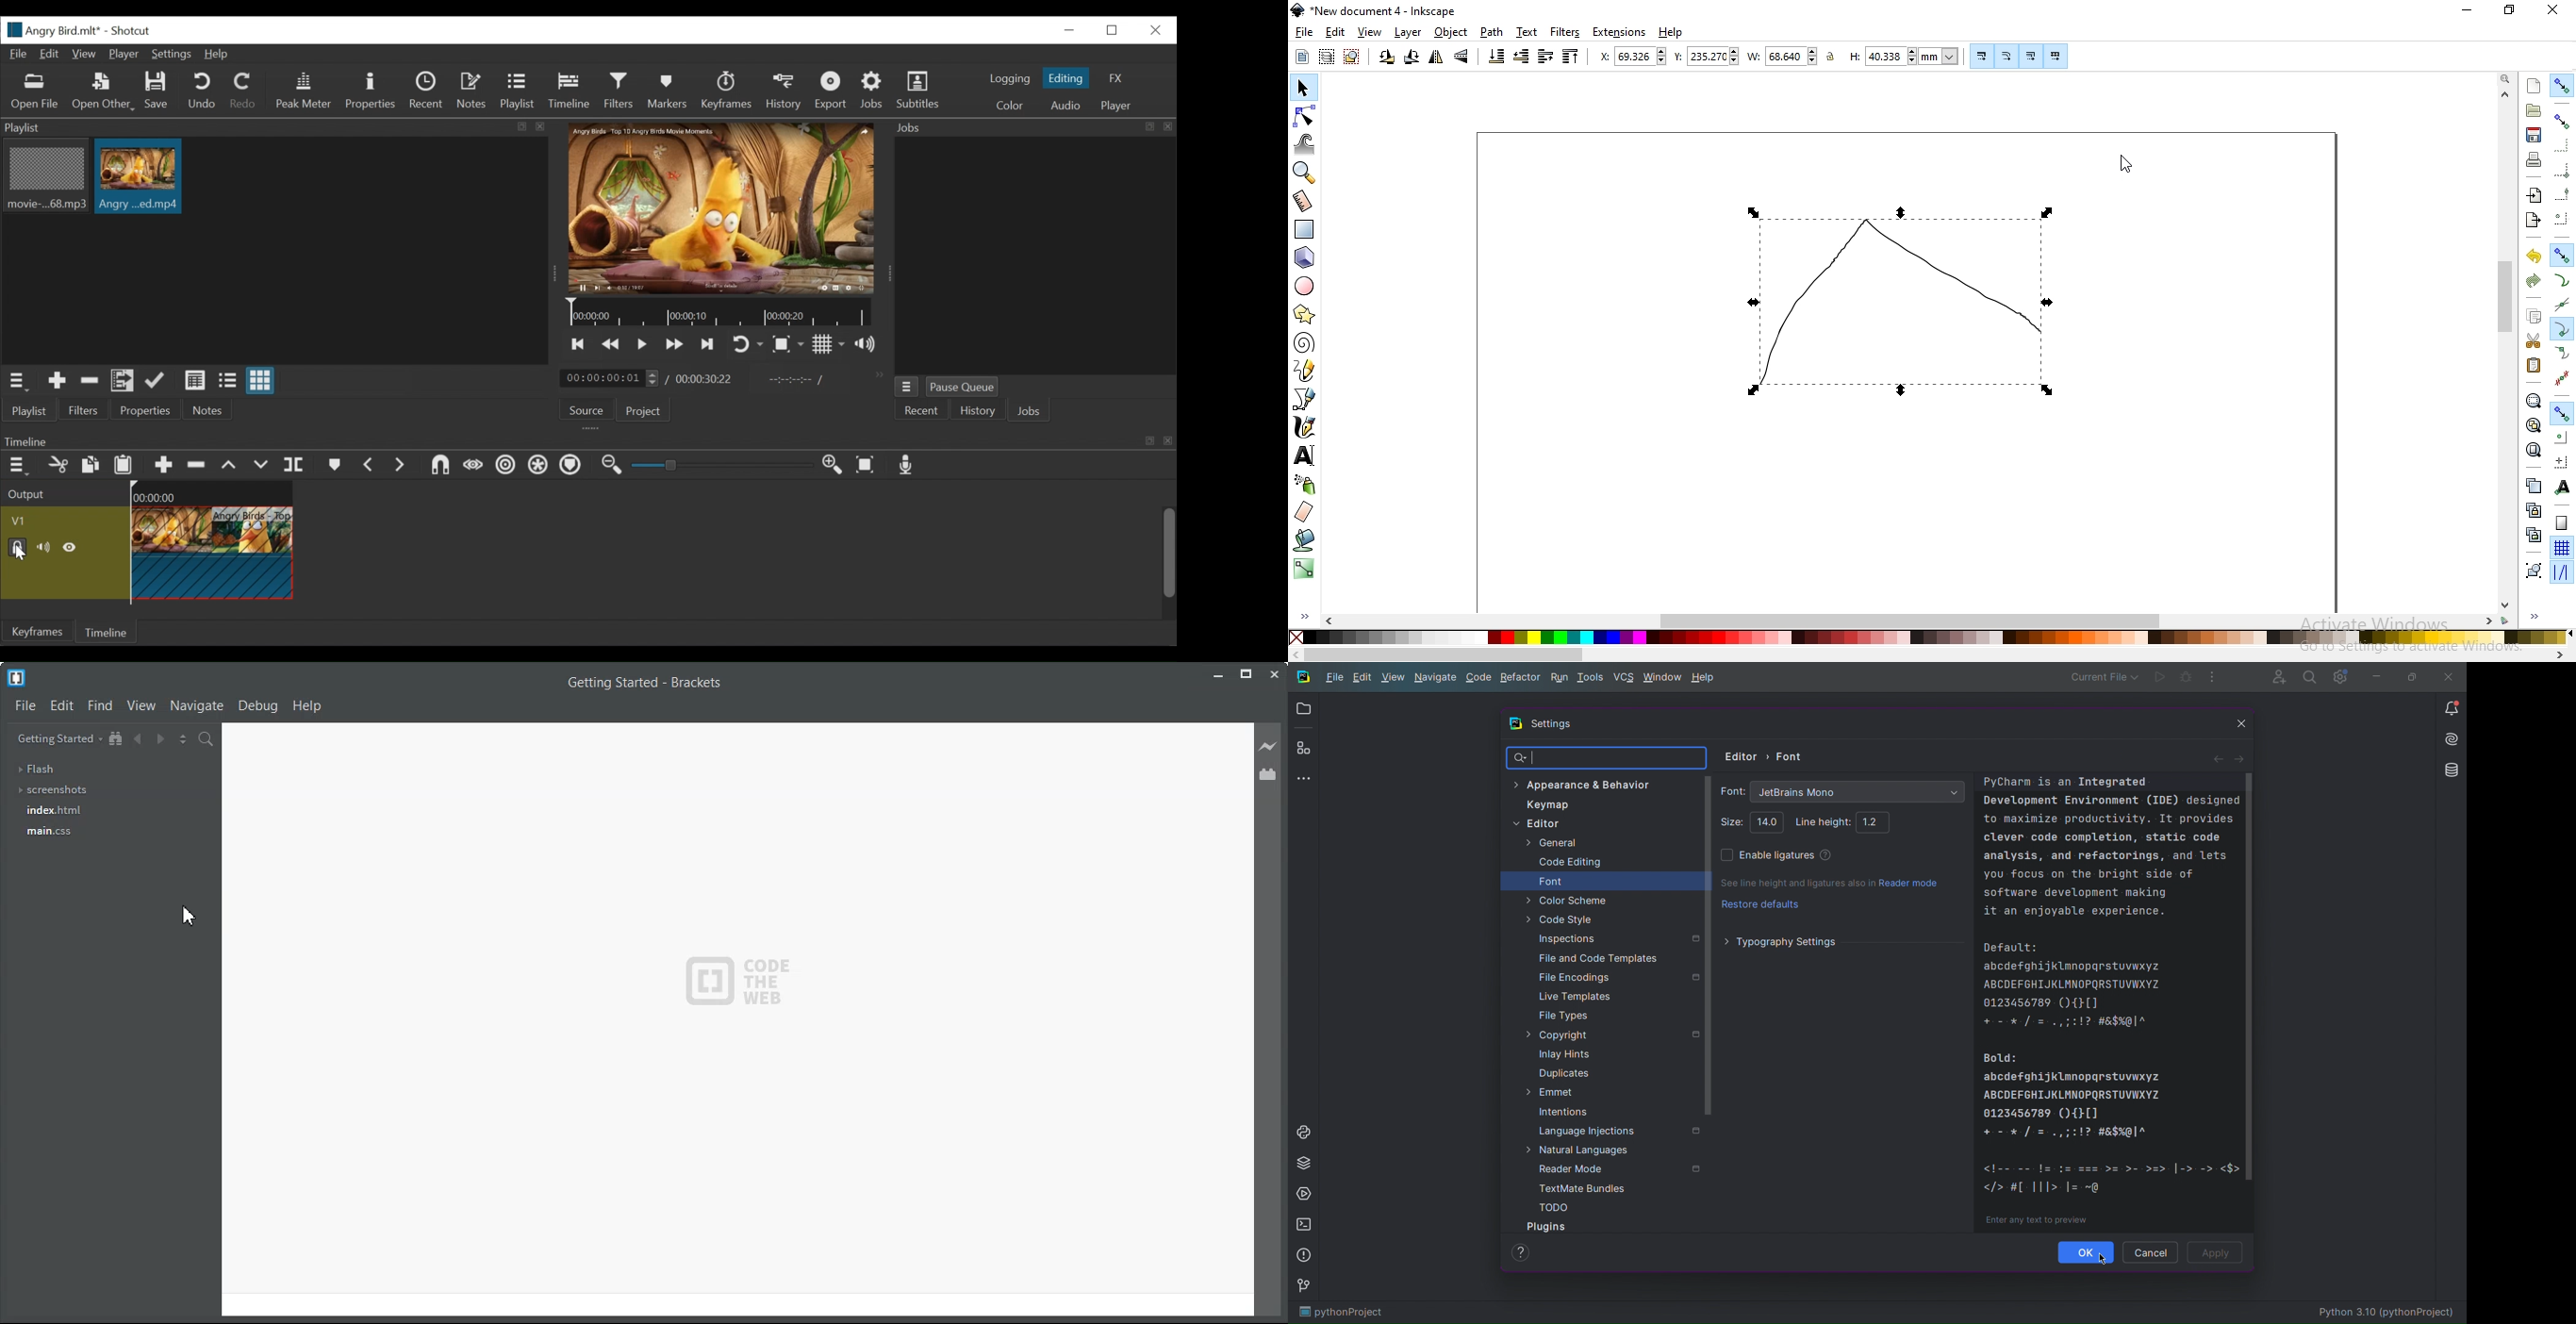 This screenshot has height=1344, width=2576. I want to click on (un)lock track, so click(18, 548).